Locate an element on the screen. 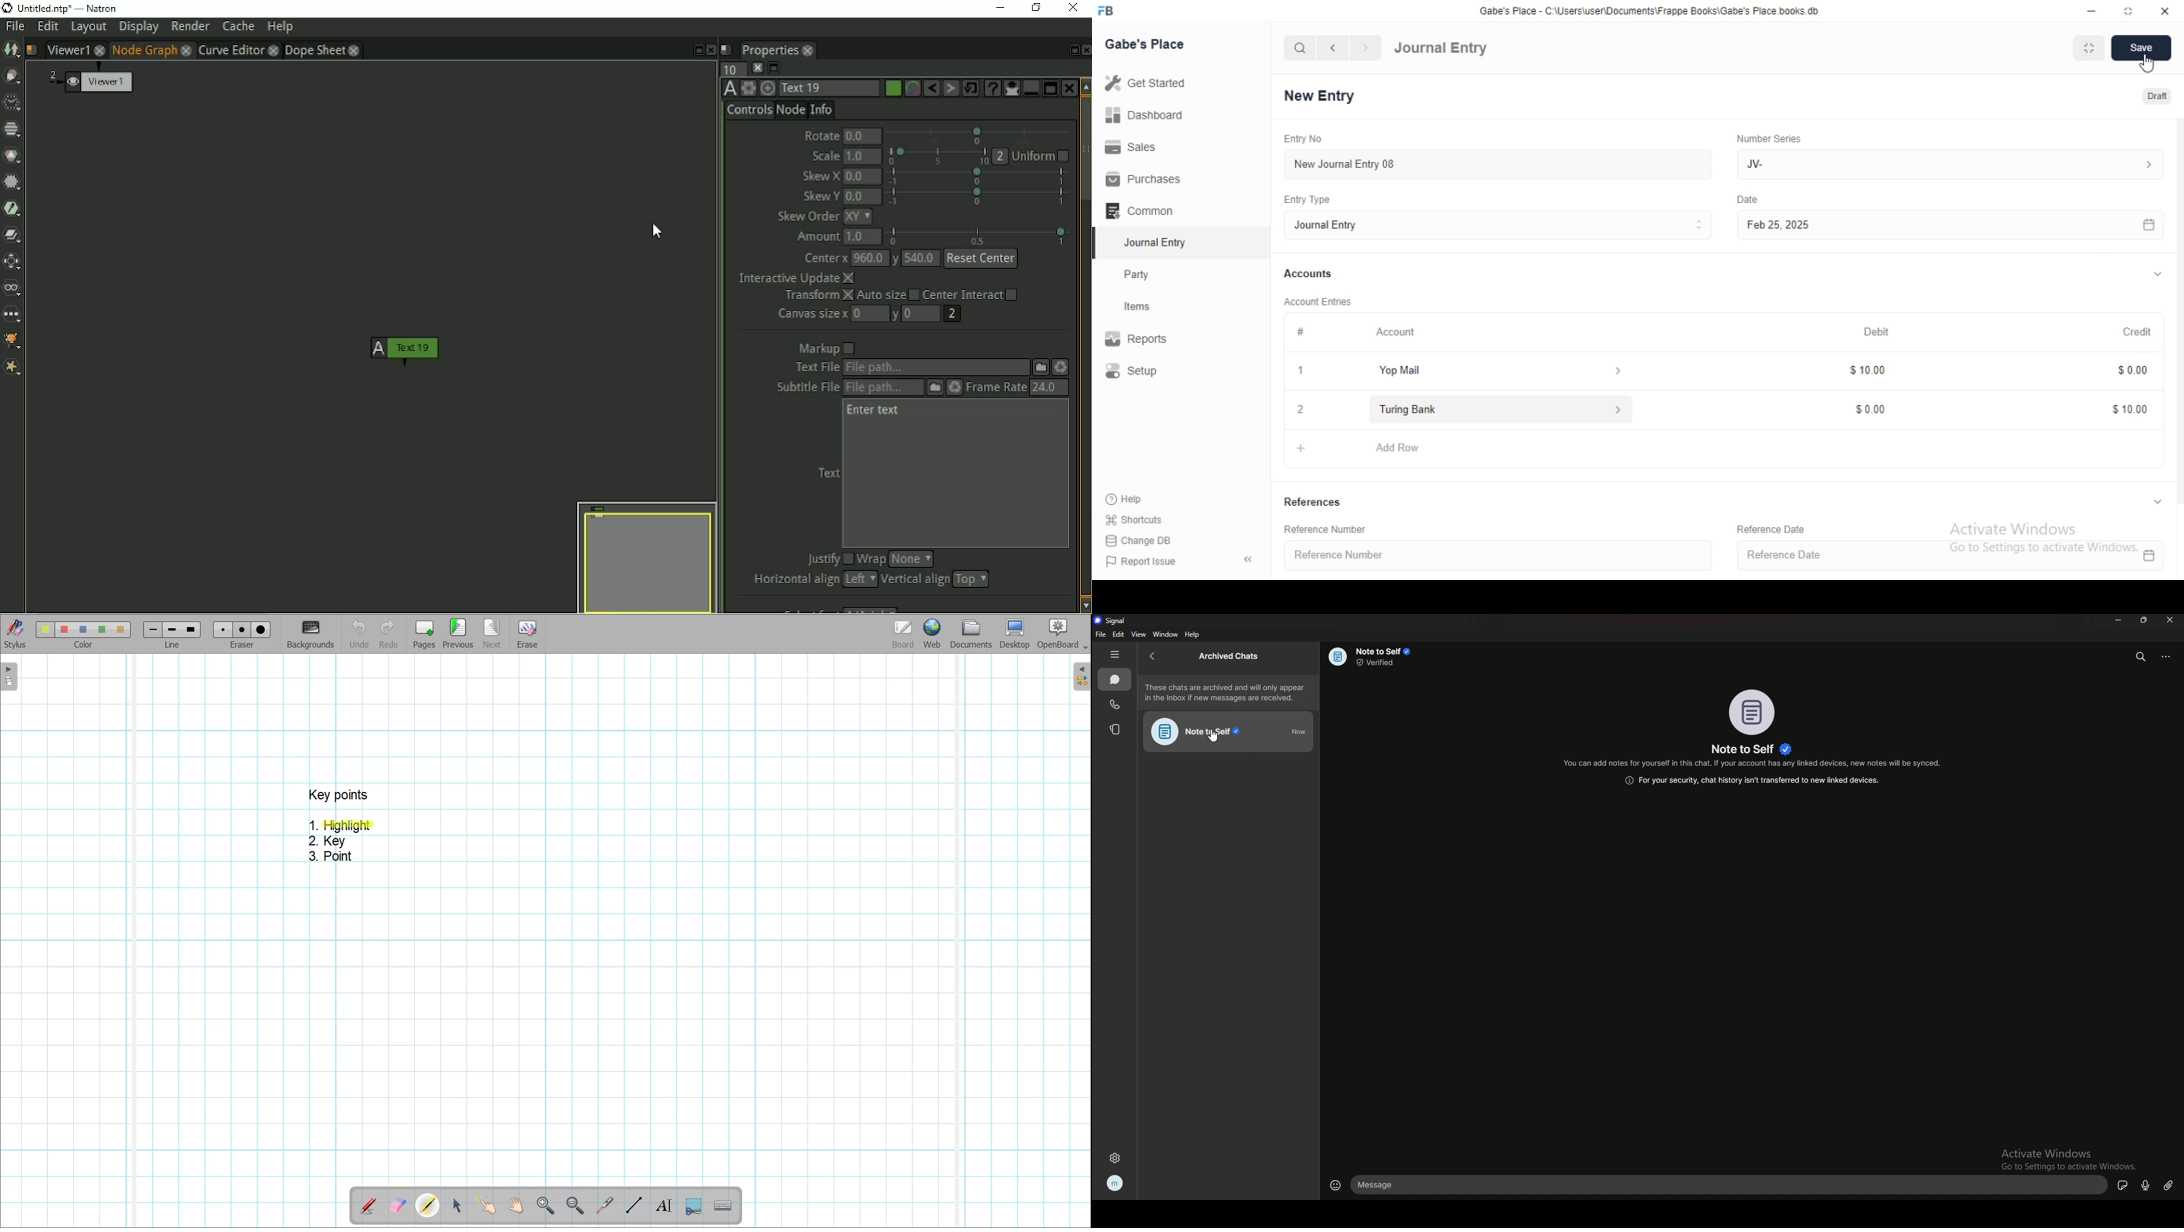 Image resolution: width=2184 pixels, height=1232 pixels. navigate backward is located at coordinates (1335, 48).